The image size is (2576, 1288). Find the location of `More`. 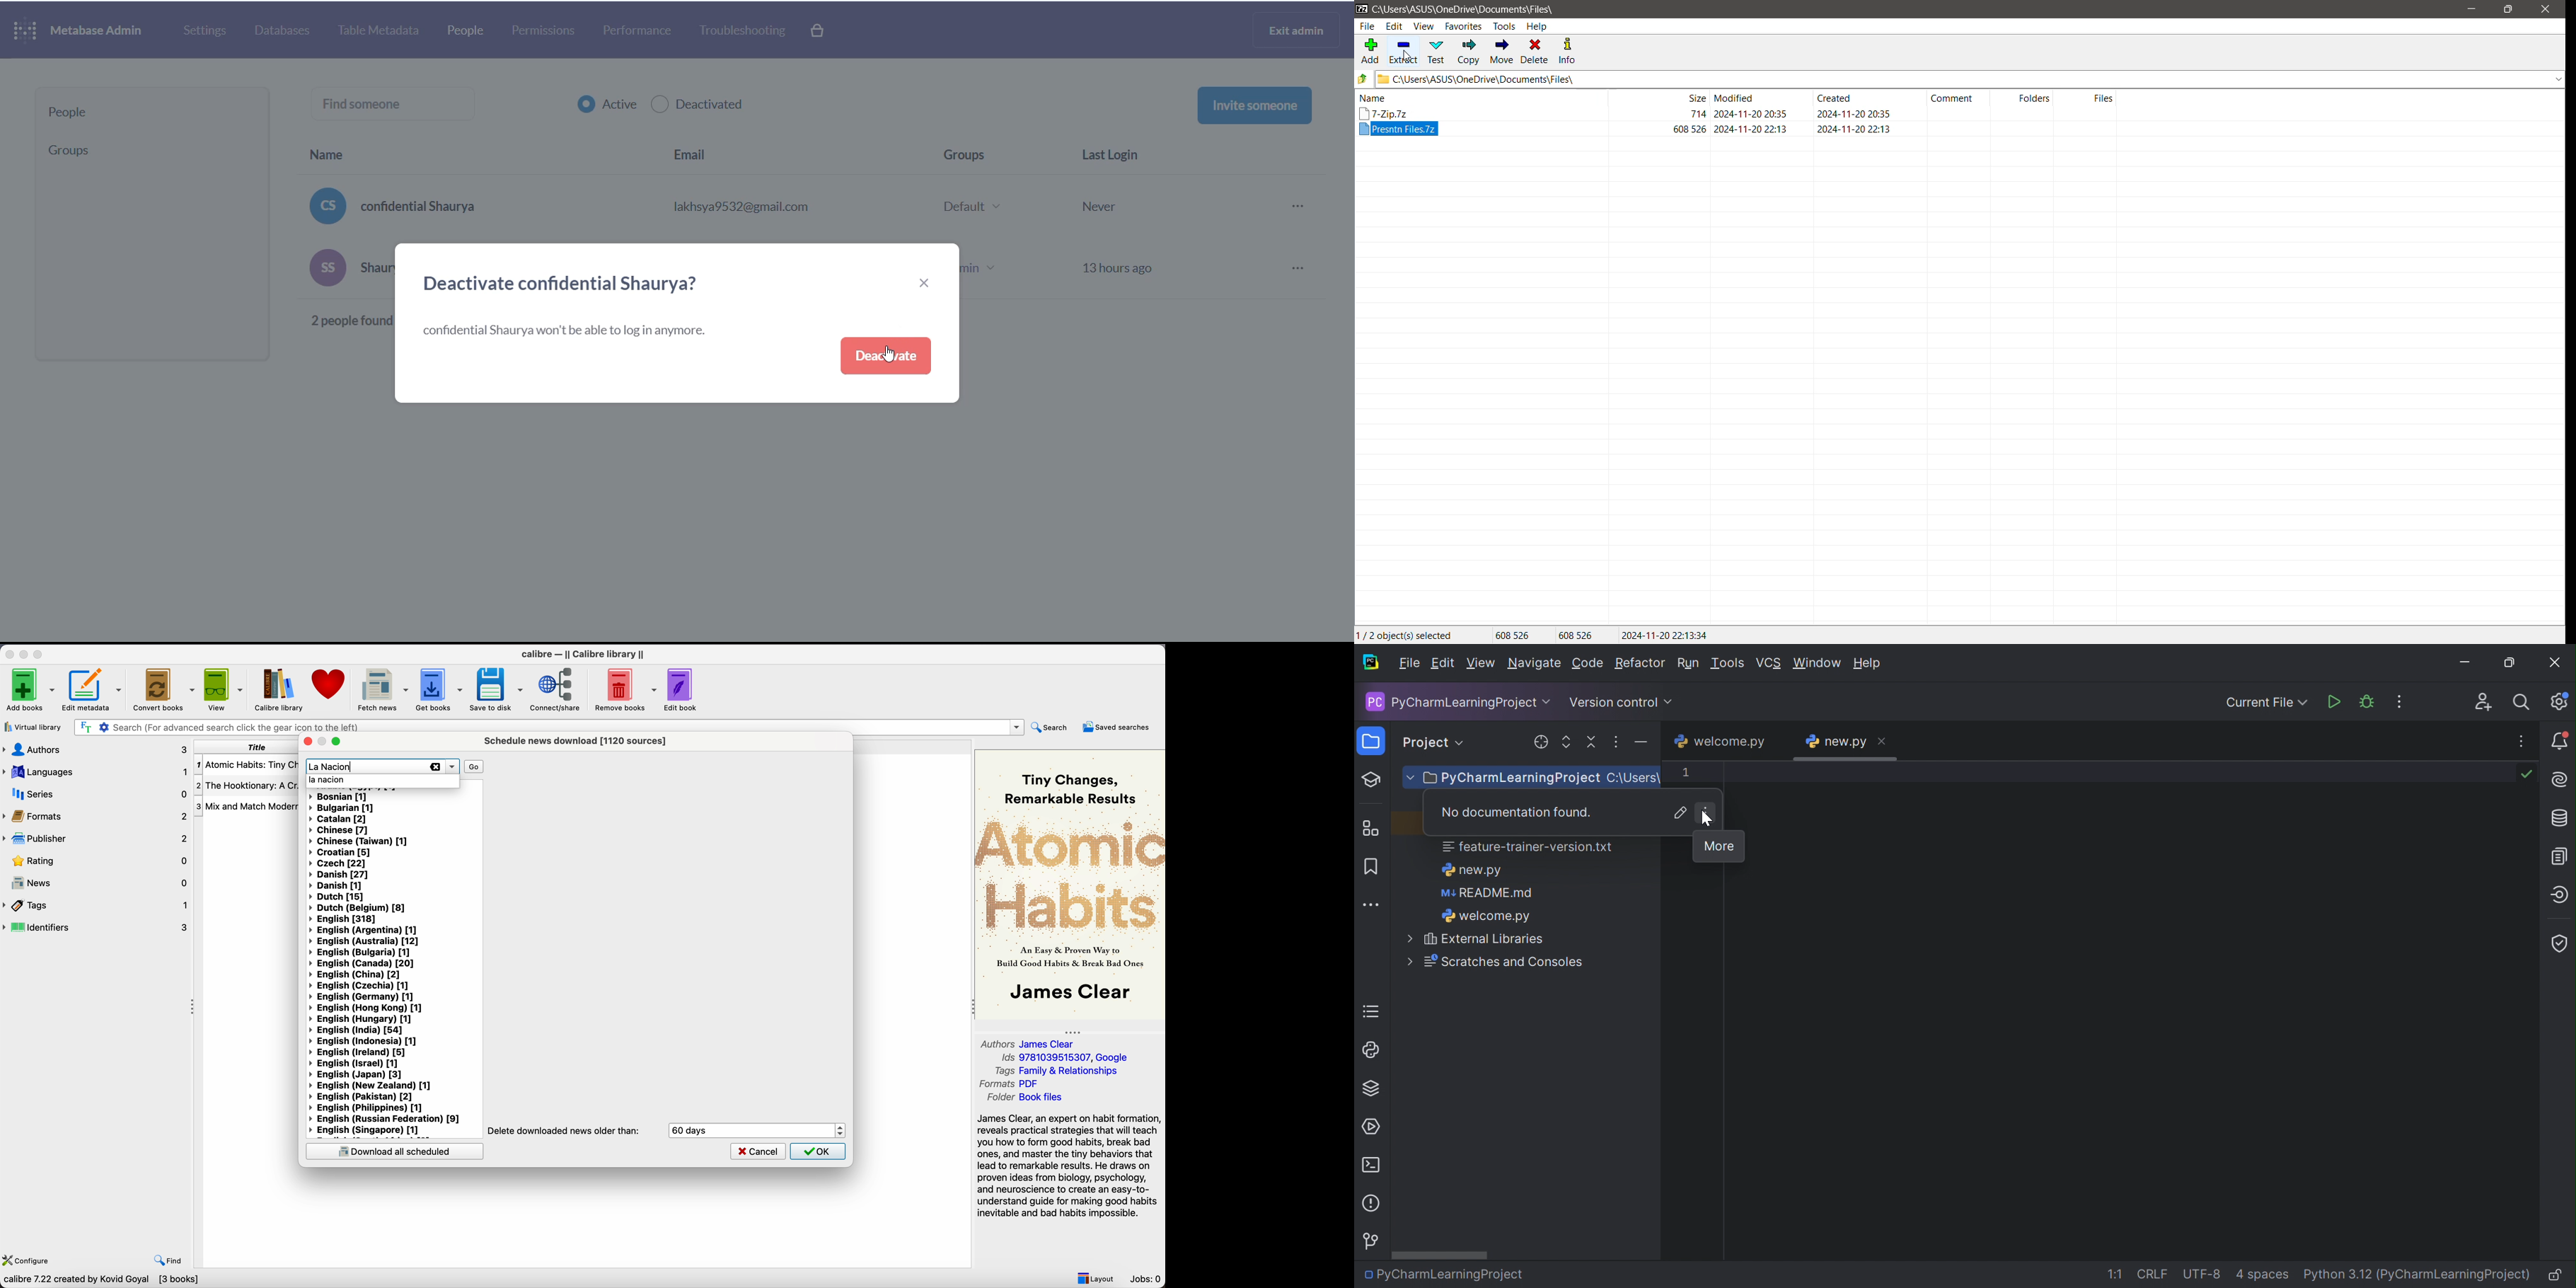

More is located at coordinates (1707, 813).